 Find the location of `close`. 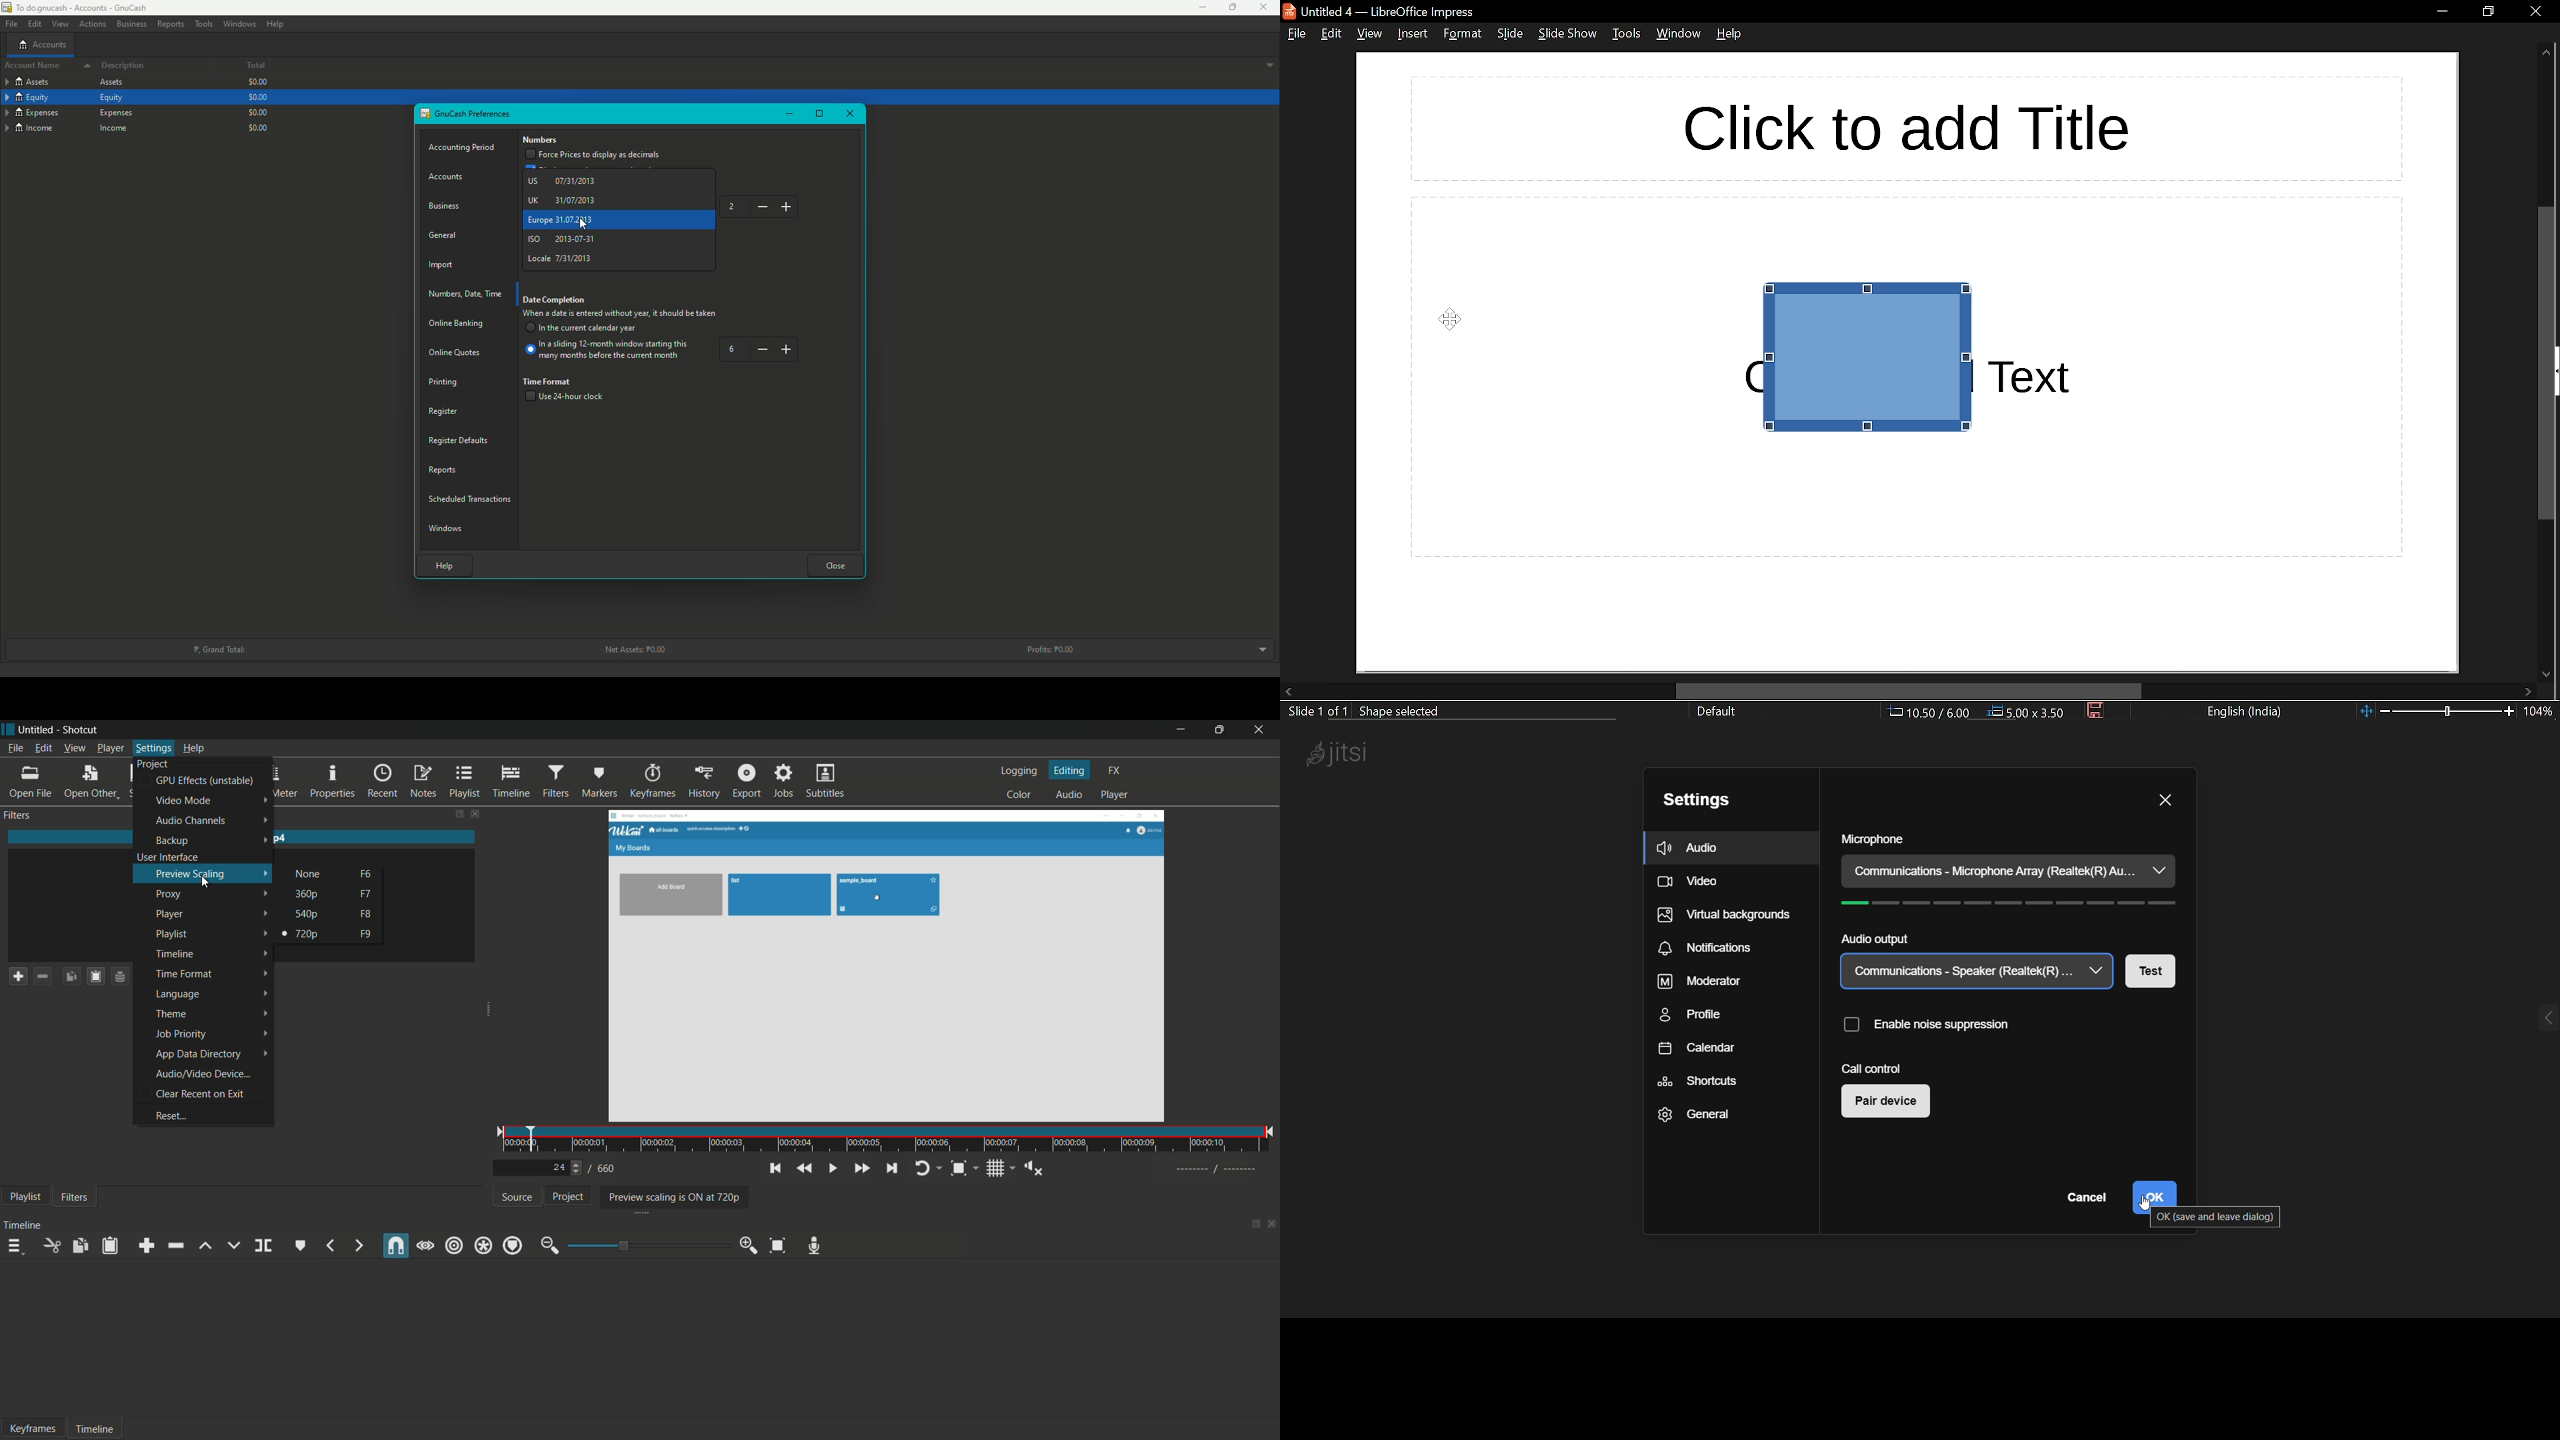

close is located at coordinates (2535, 10).